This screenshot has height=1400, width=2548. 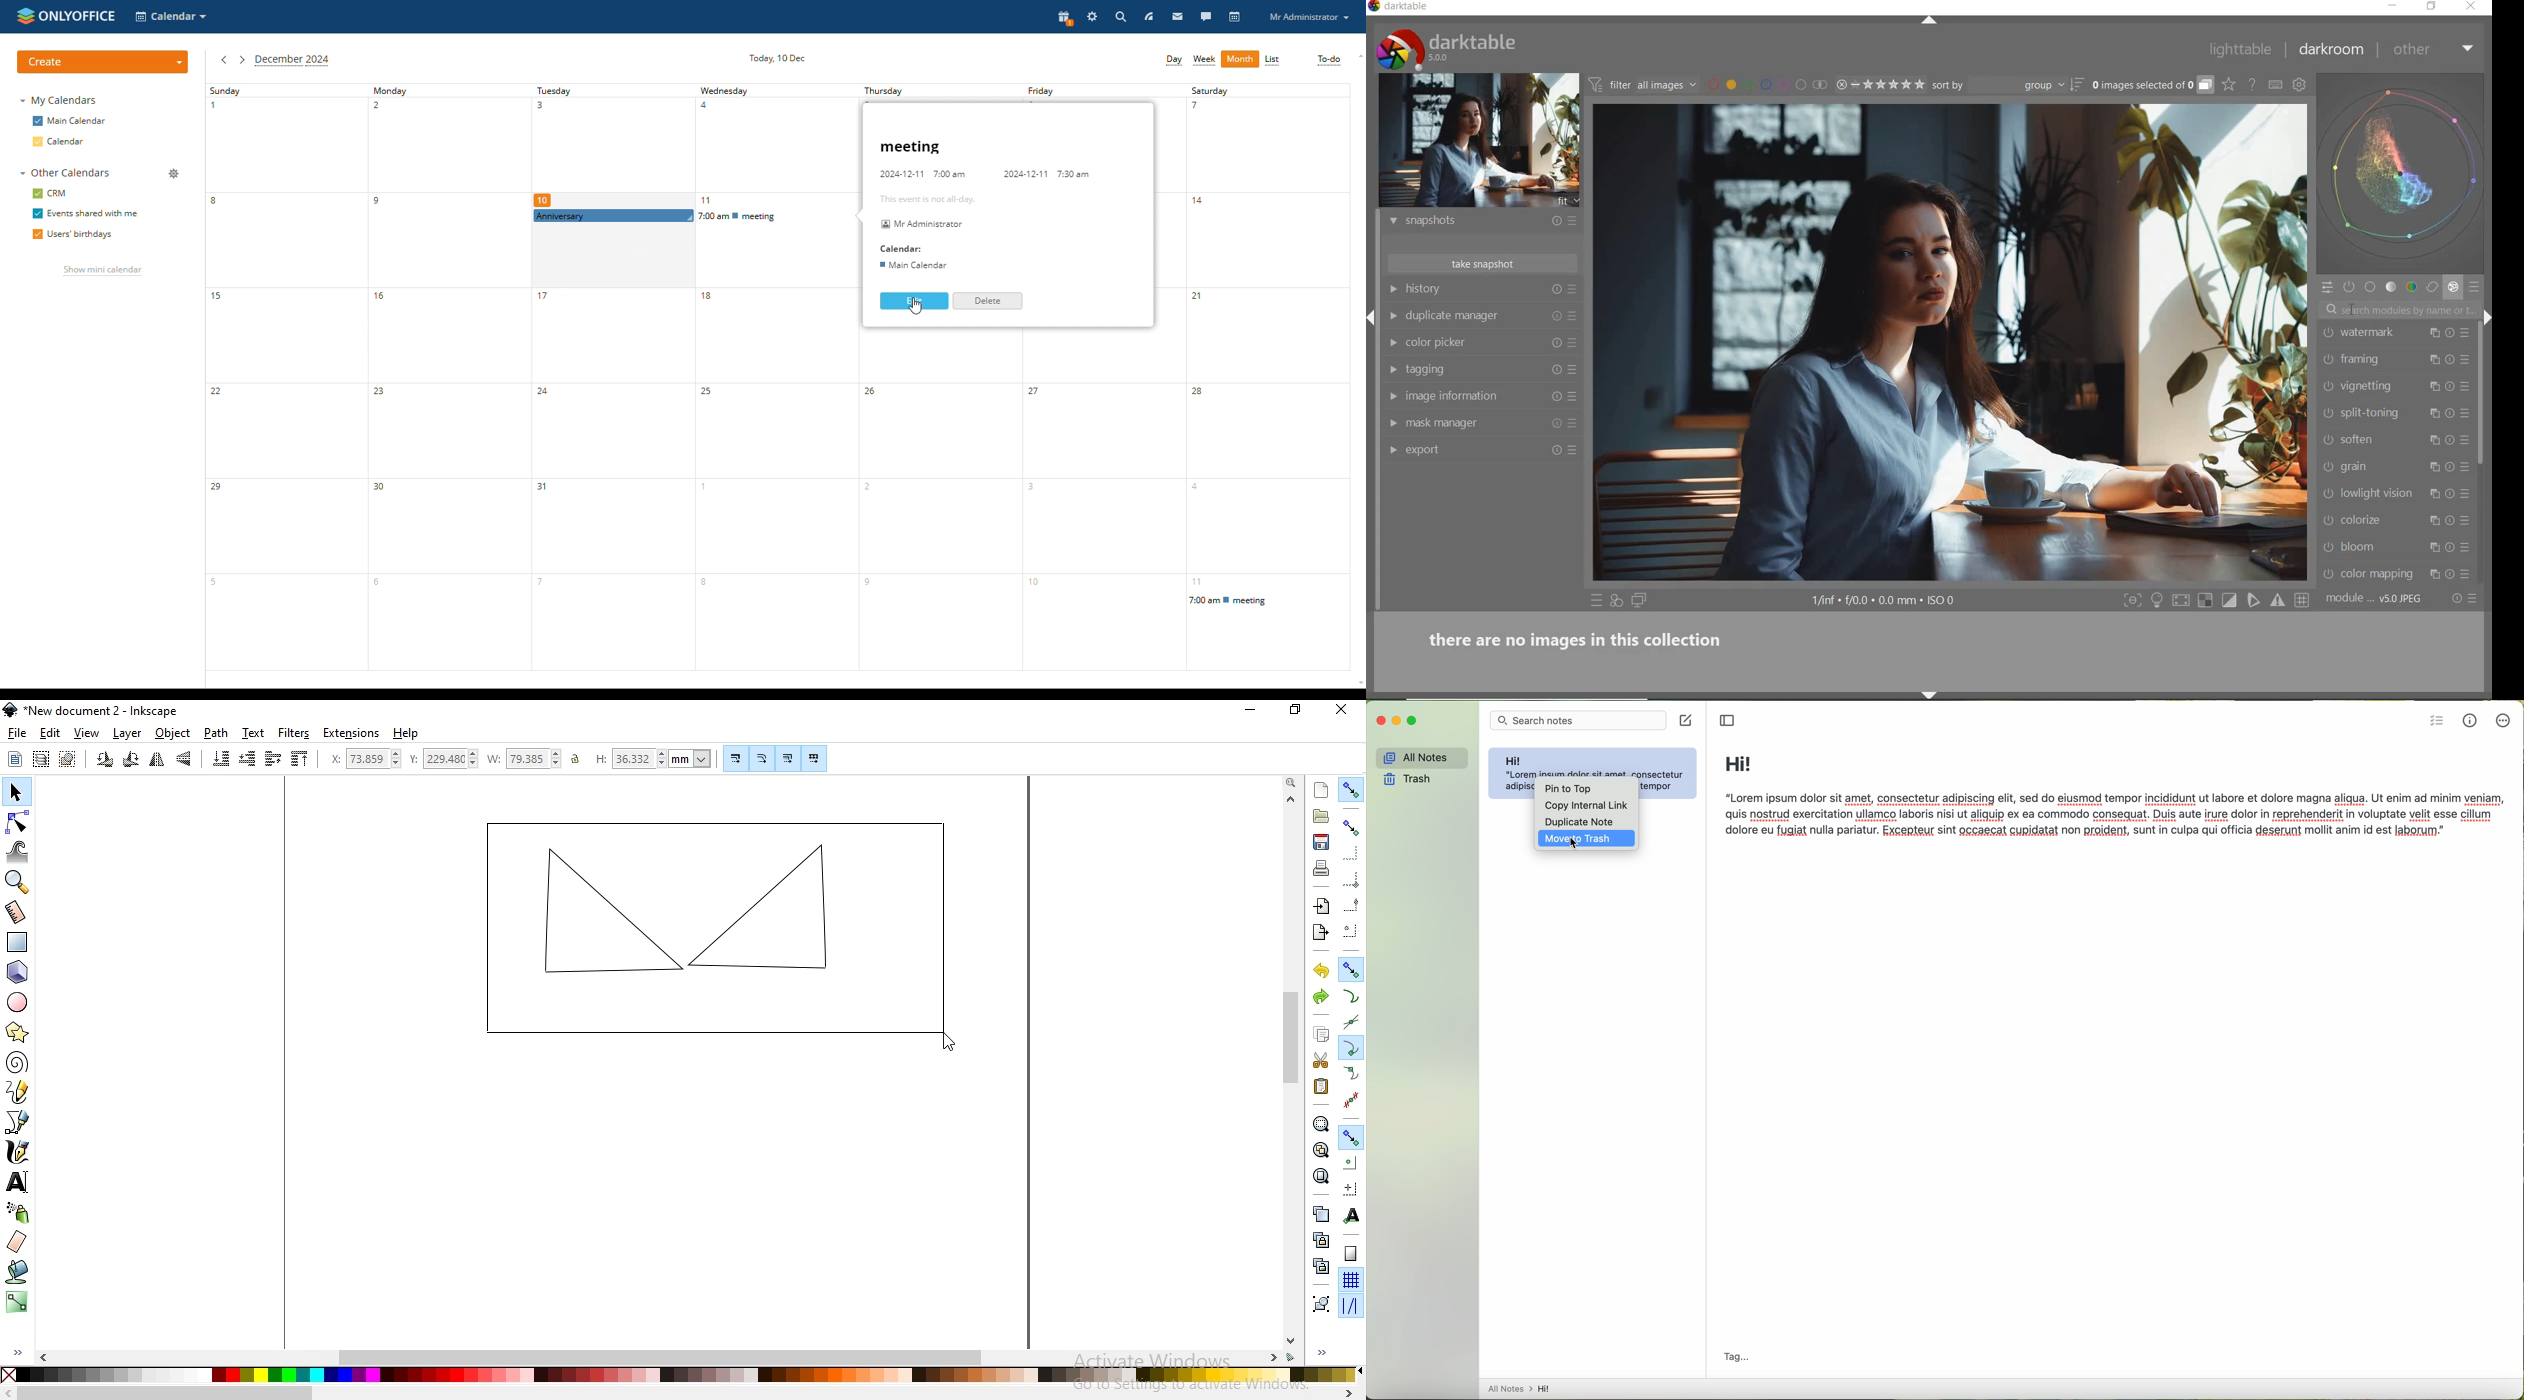 I want to click on scale radii of rounded corners, so click(x=762, y=758).